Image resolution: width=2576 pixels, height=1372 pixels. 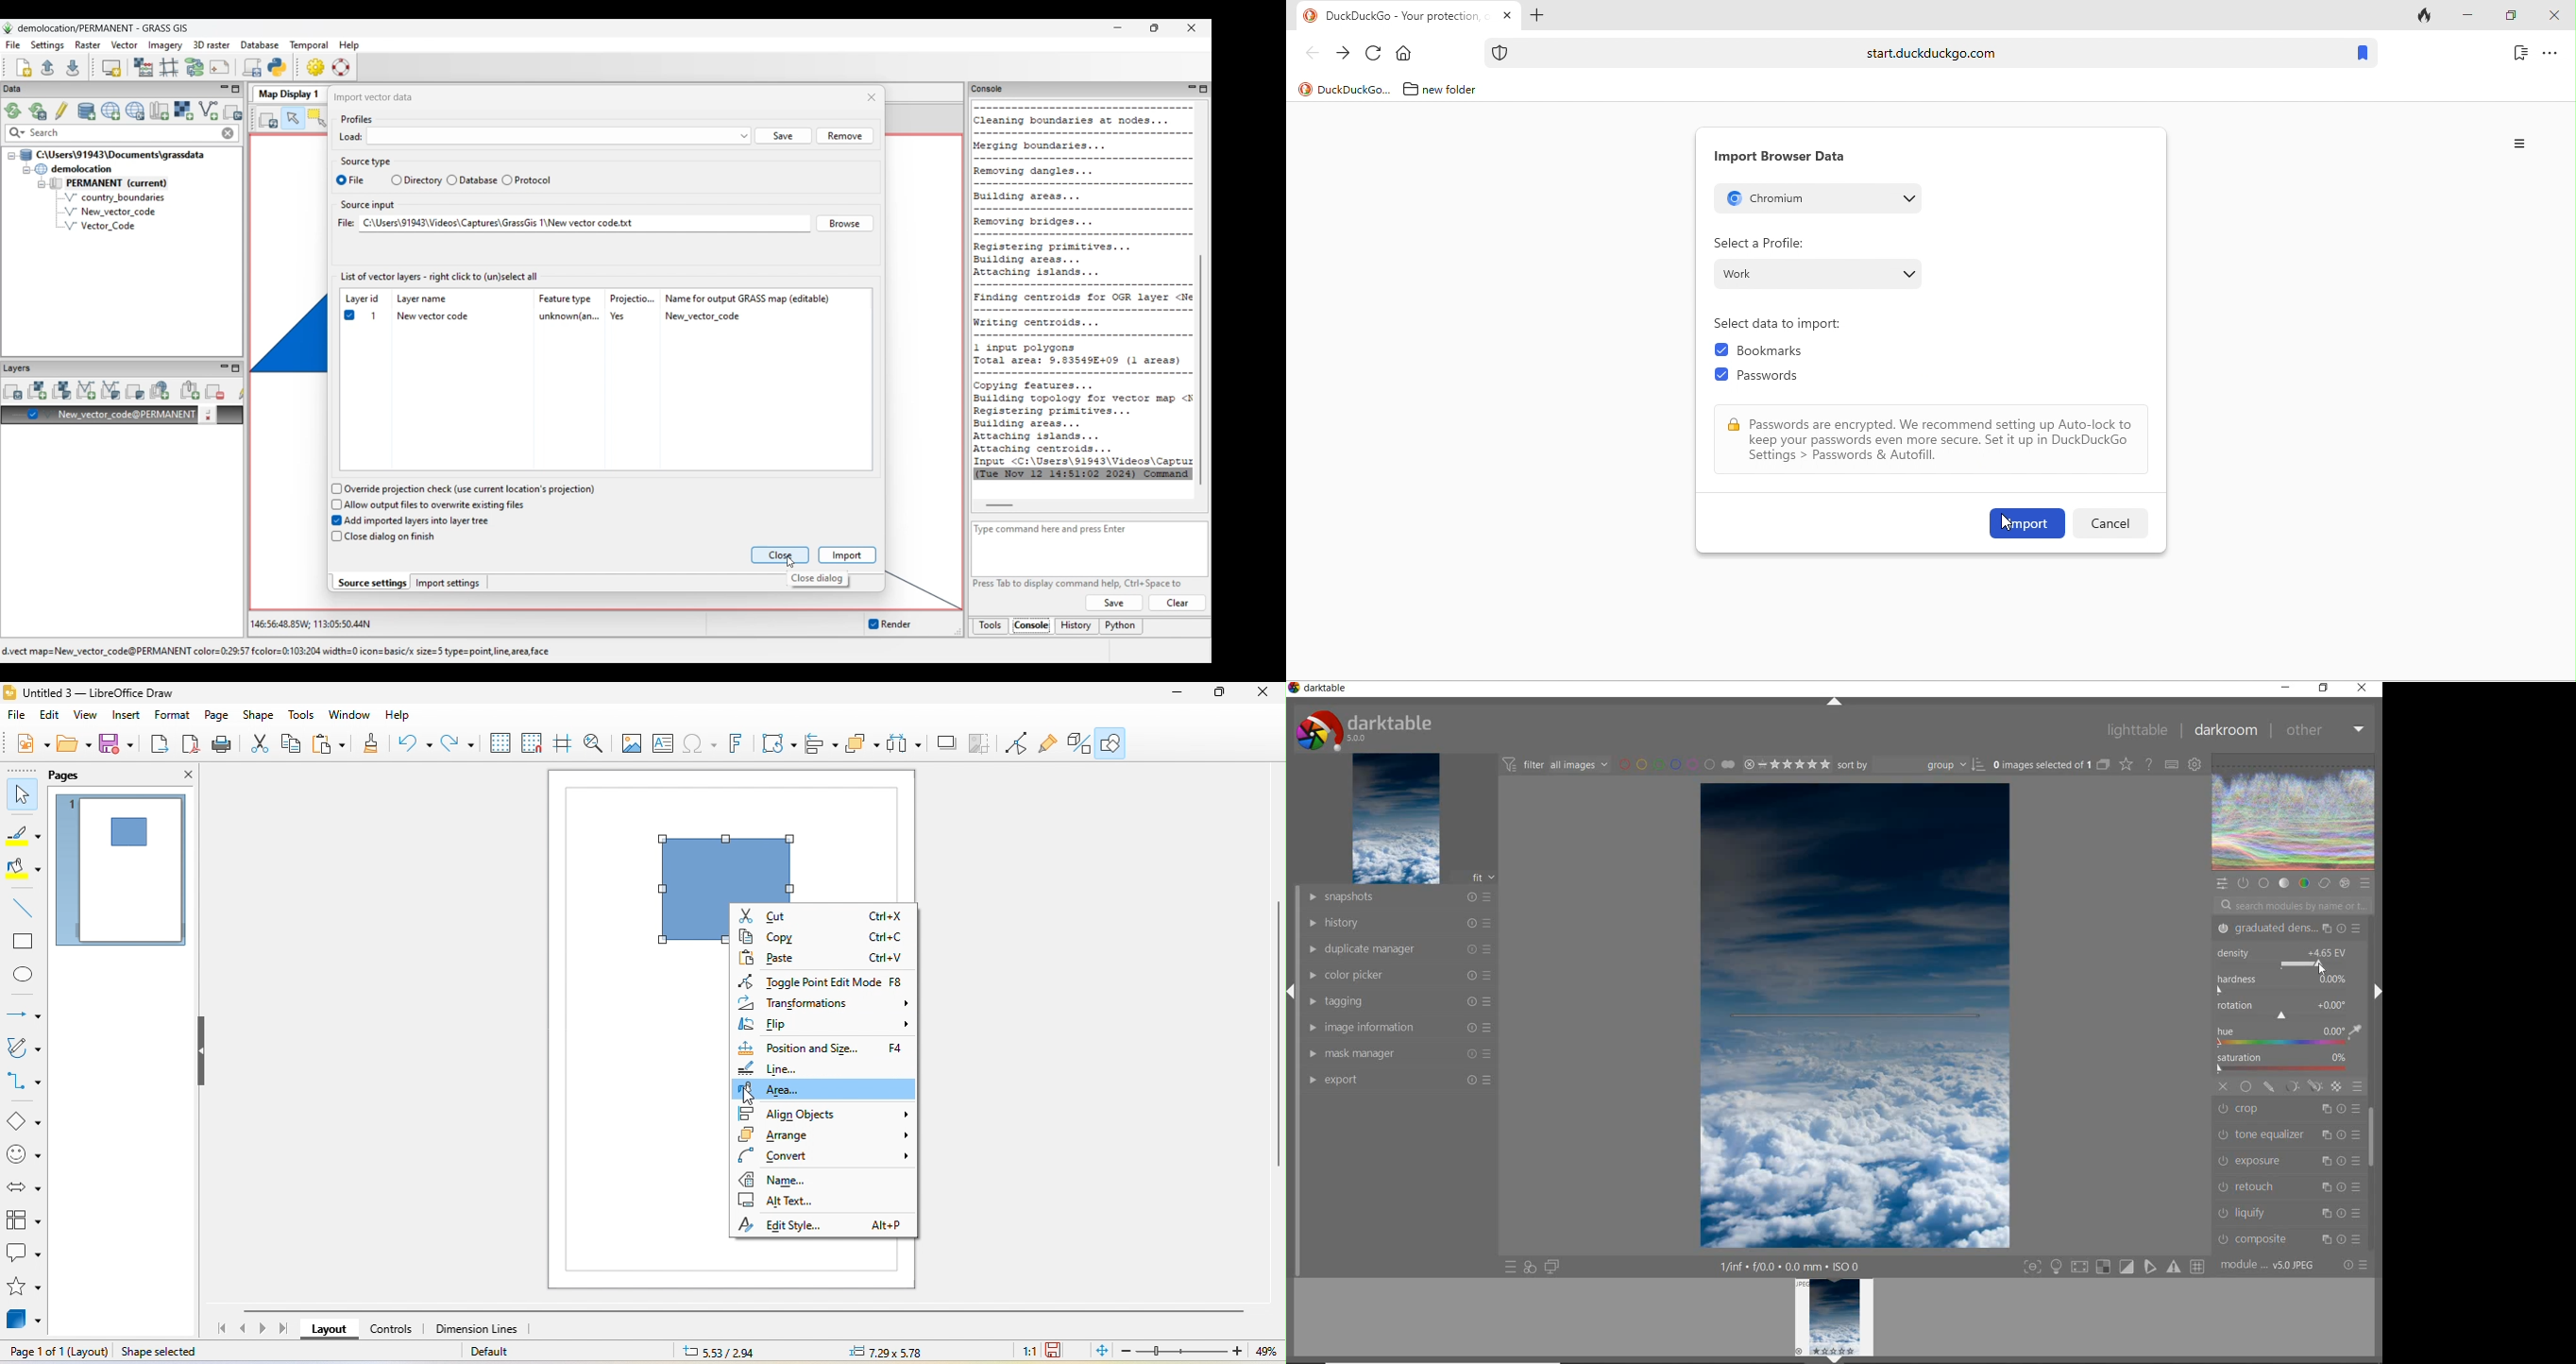 I want to click on insert, so click(x=130, y=716).